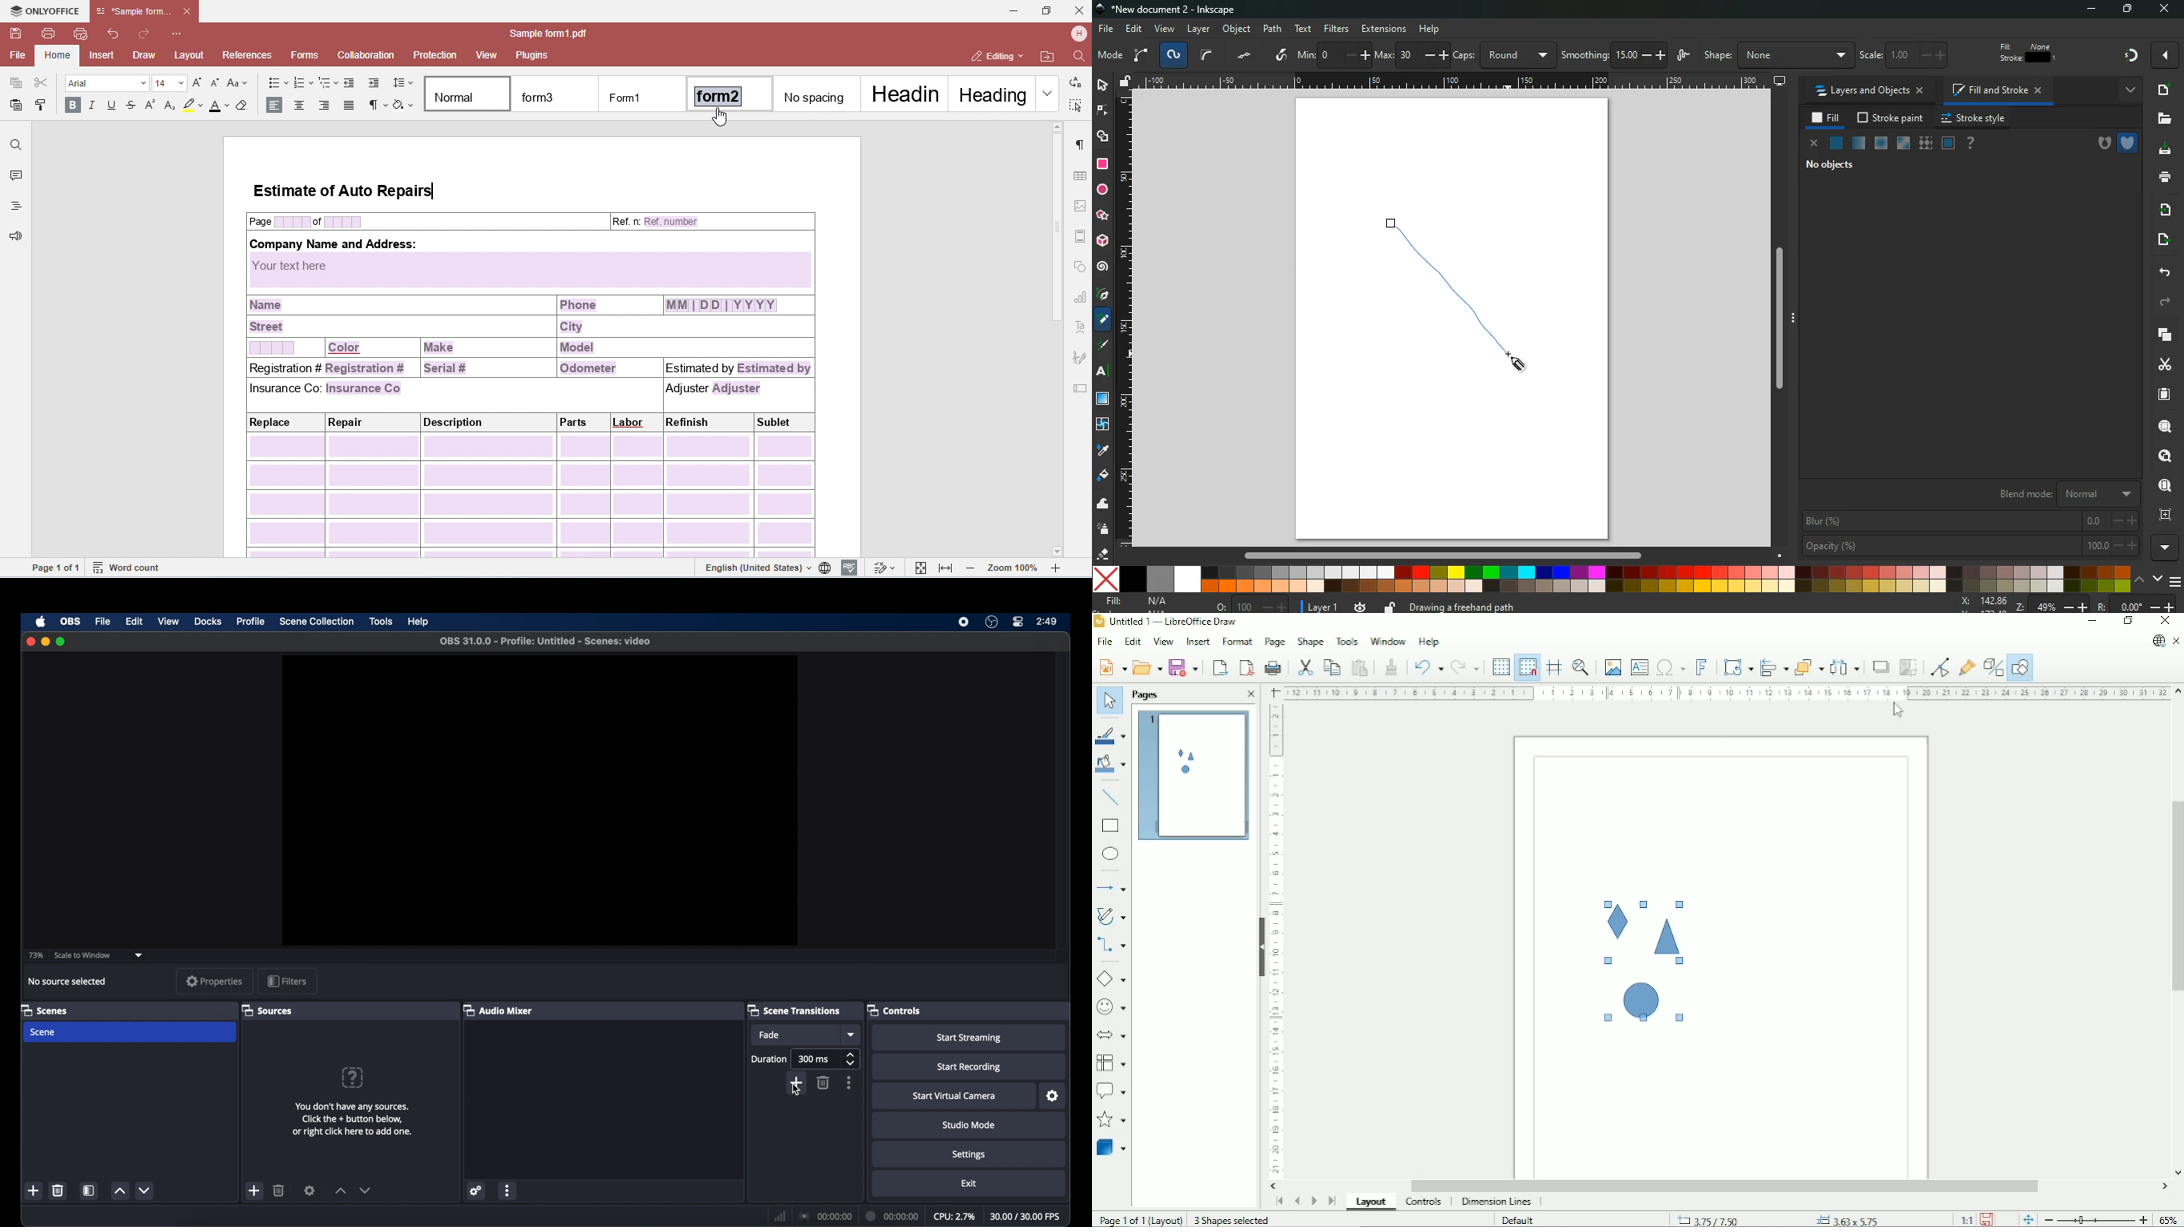 The width and height of the screenshot is (2184, 1232). Describe the element at coordinates (1275, 642) in the screenshot. I see `Page` at that location.